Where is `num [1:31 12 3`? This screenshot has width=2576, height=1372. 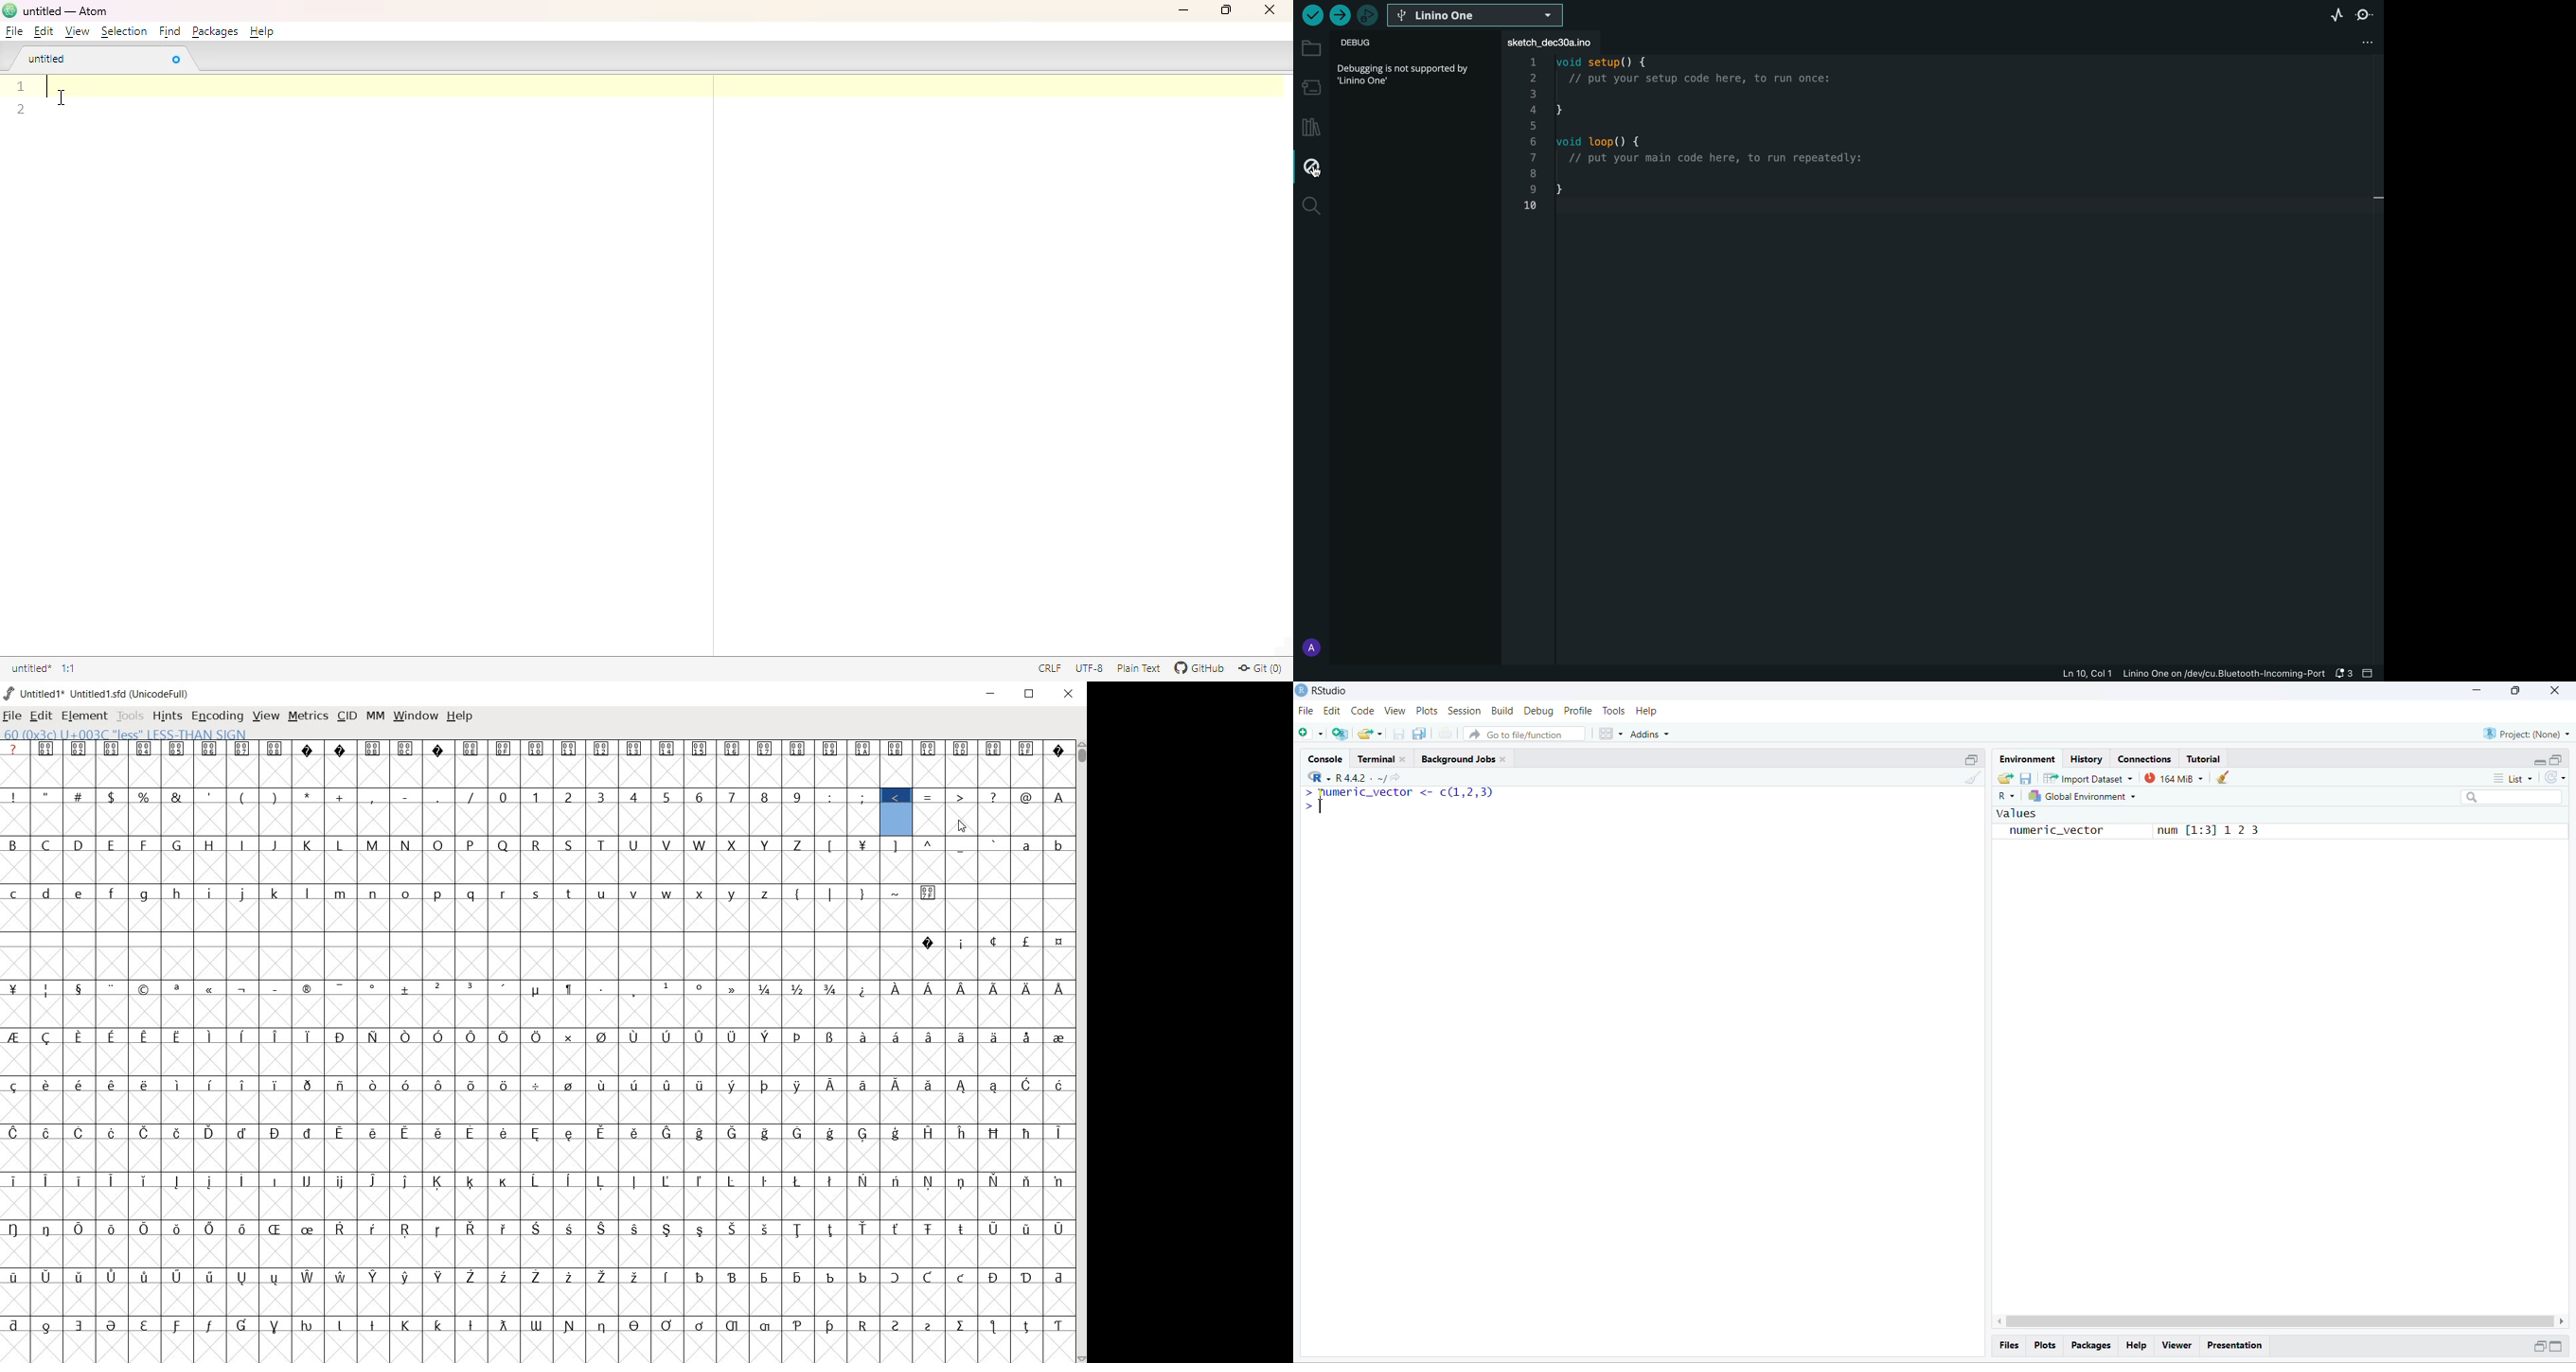 num [1:31 12 3 is located at coordinates (2210, 830).